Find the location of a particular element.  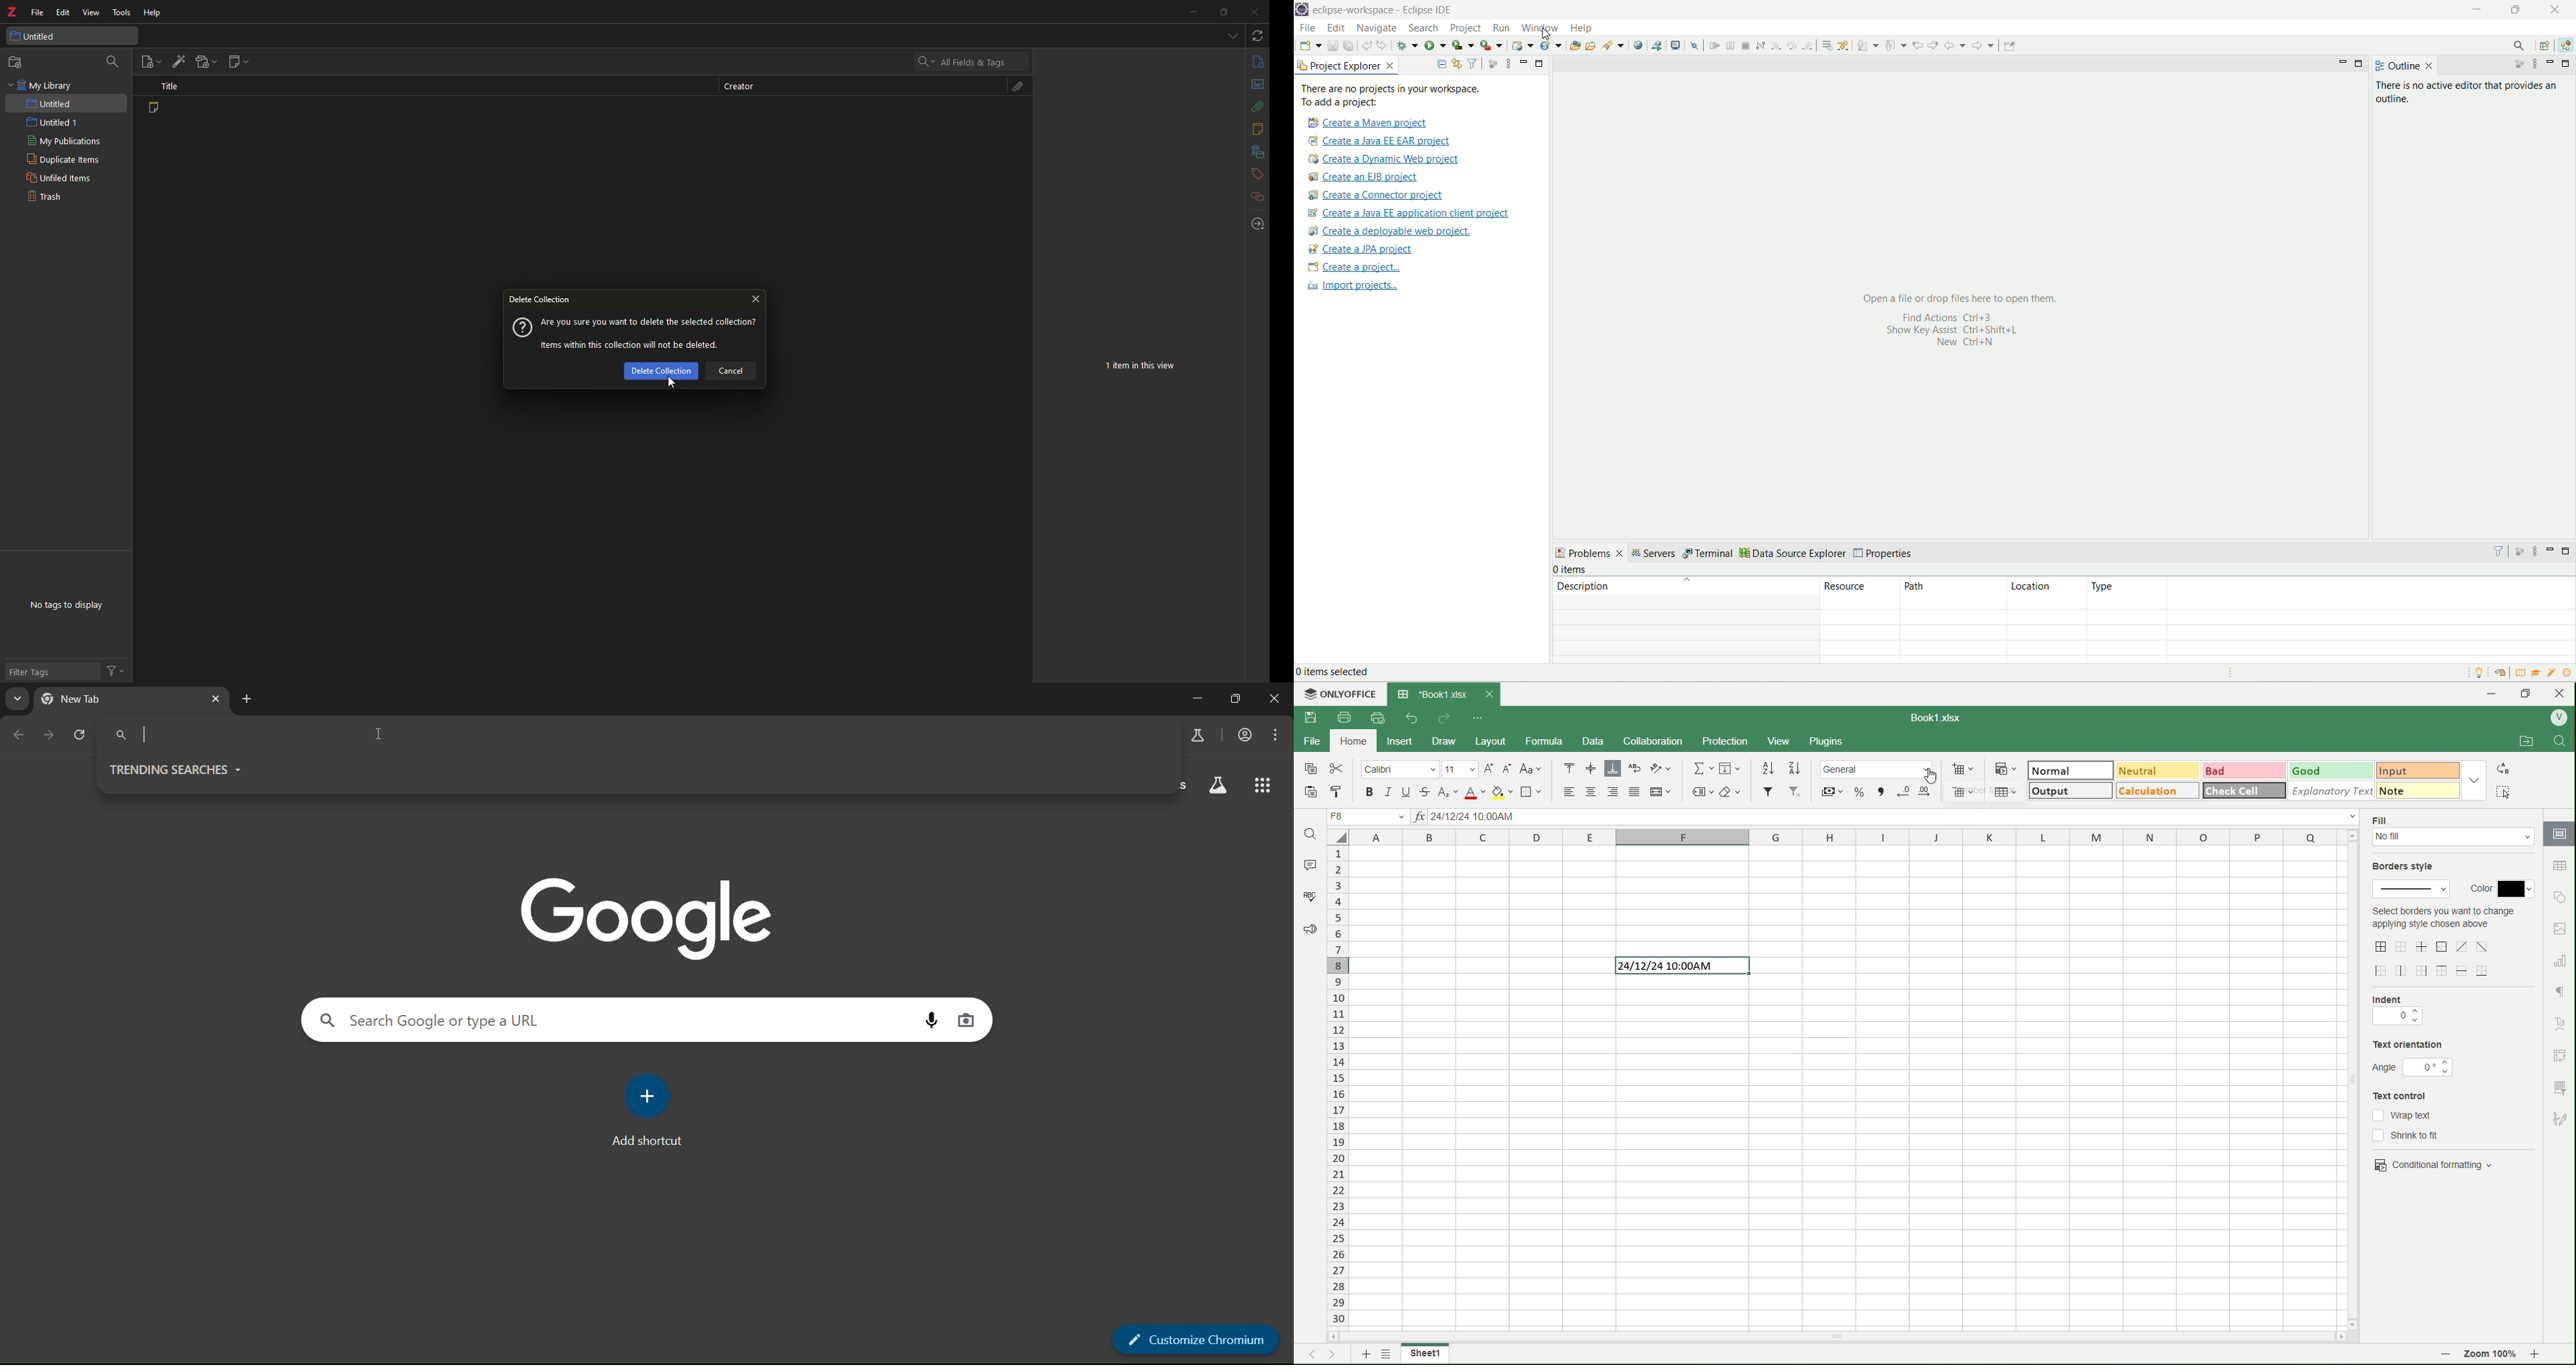

bottom border is located at coordinates (2484, 970).